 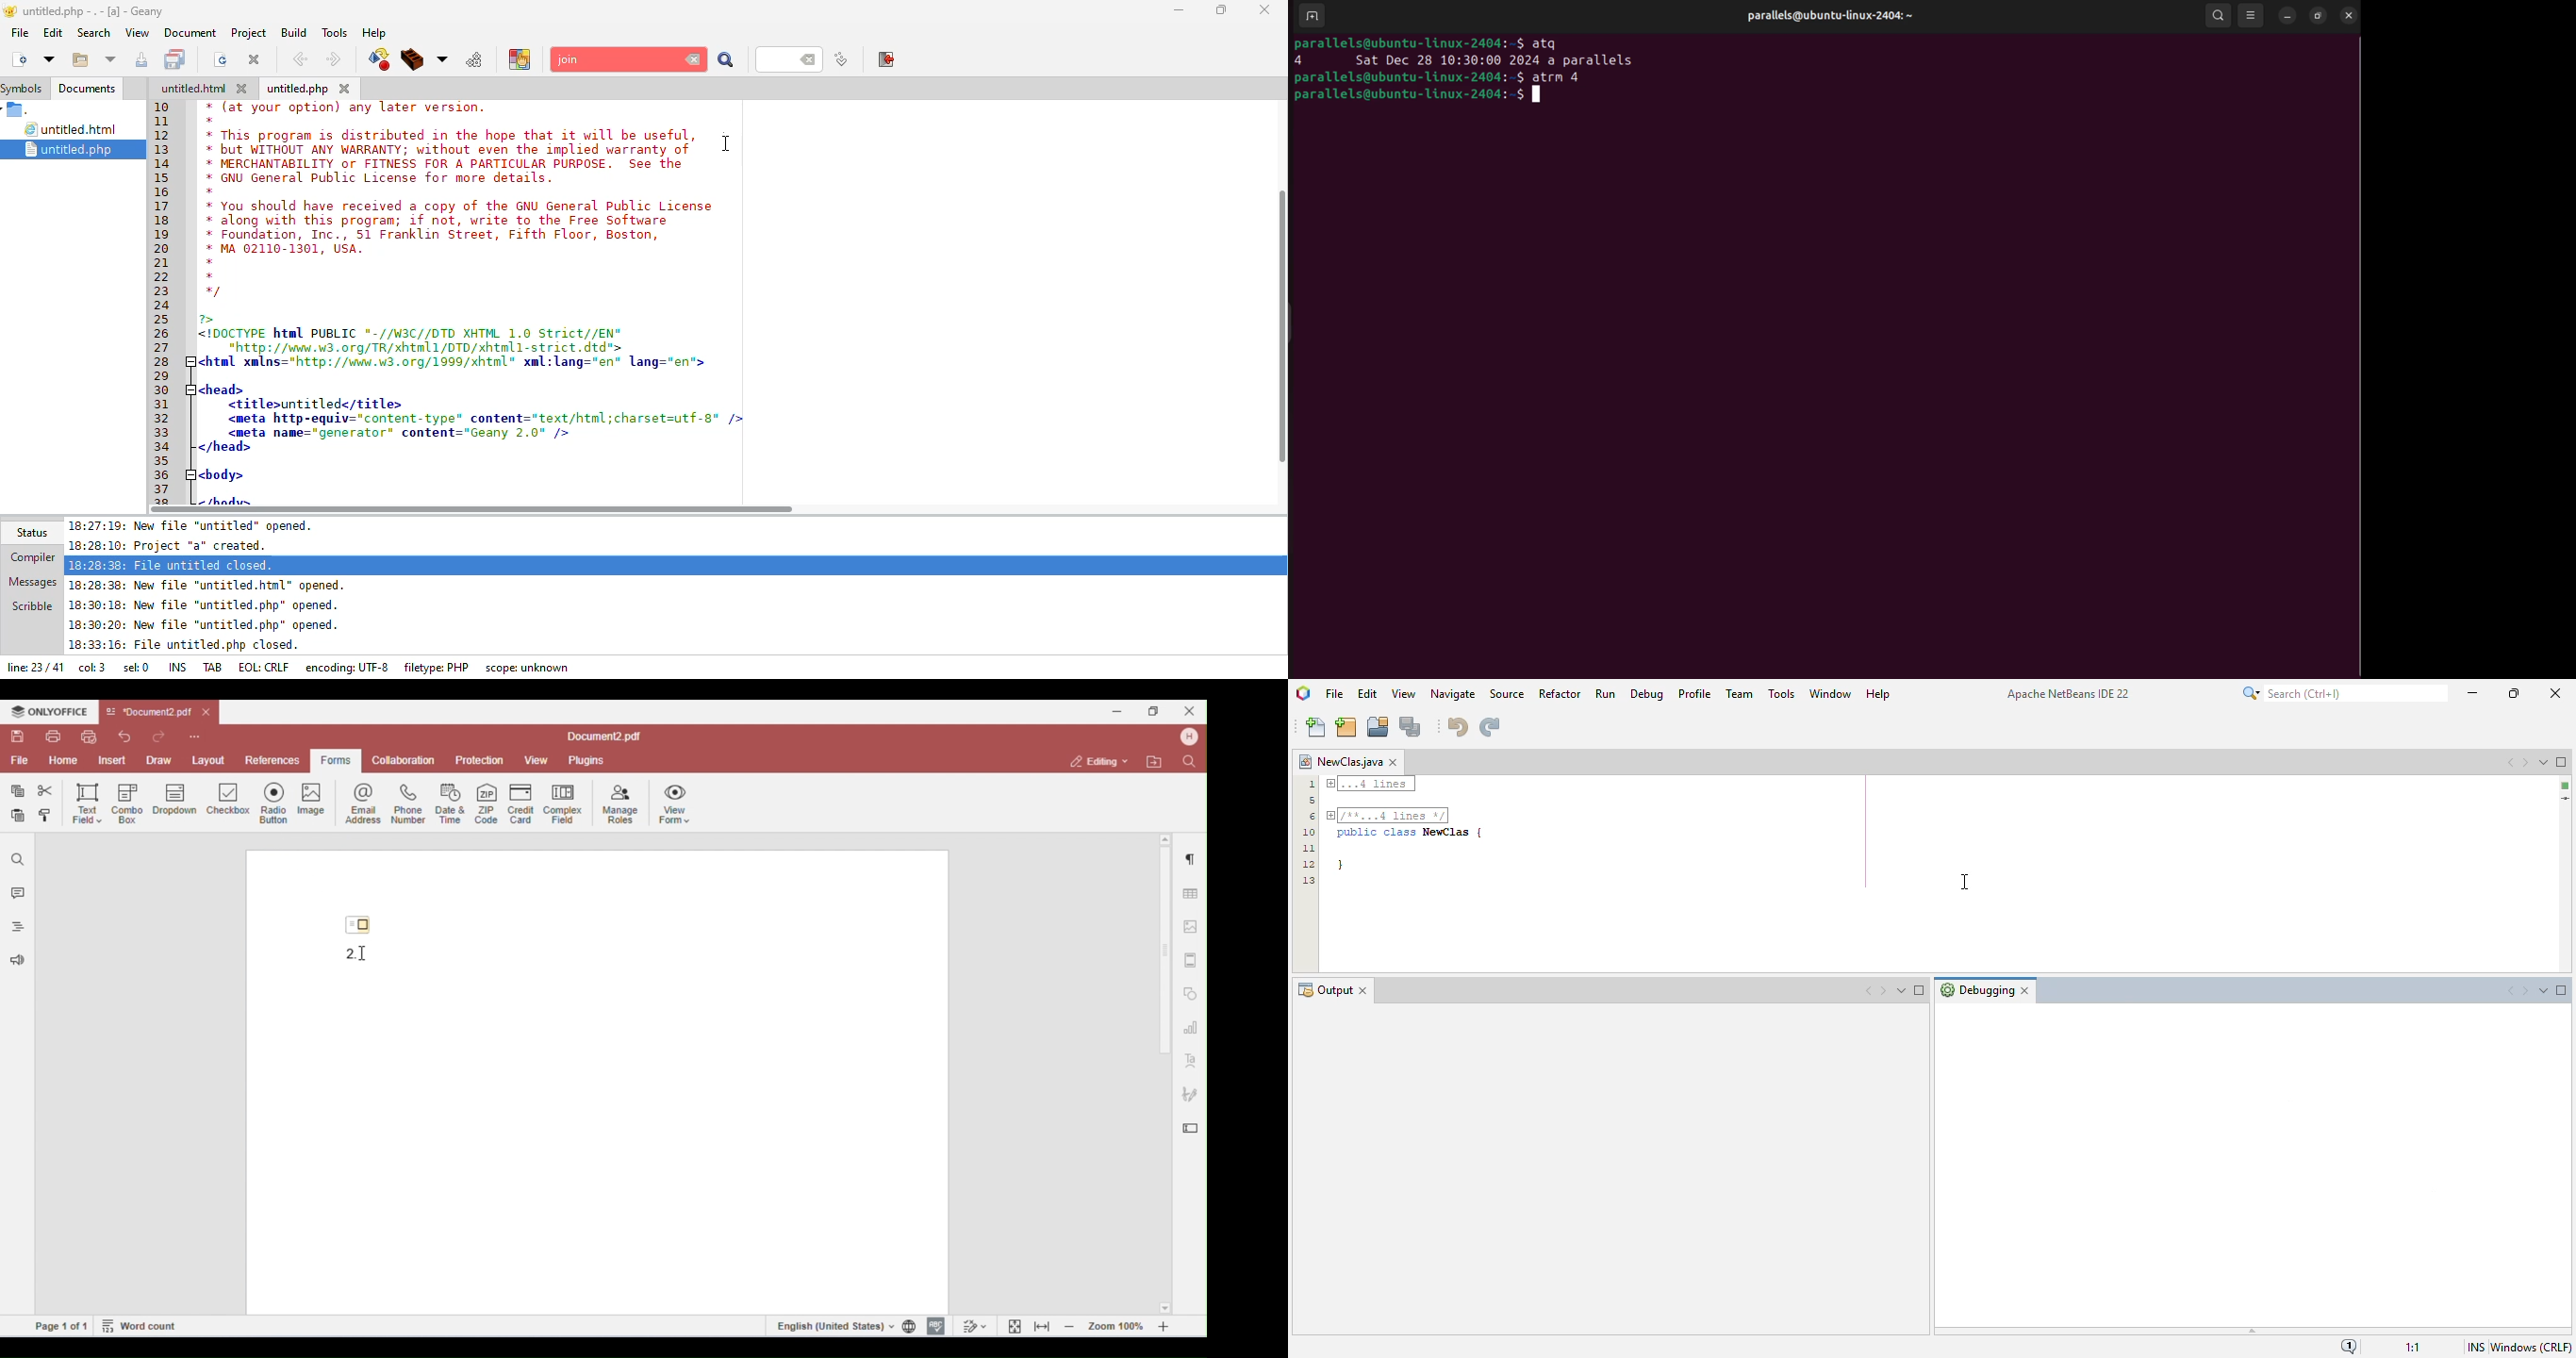 I want to click on 18:28:10: project "a" created., so click(x=177, y=545).